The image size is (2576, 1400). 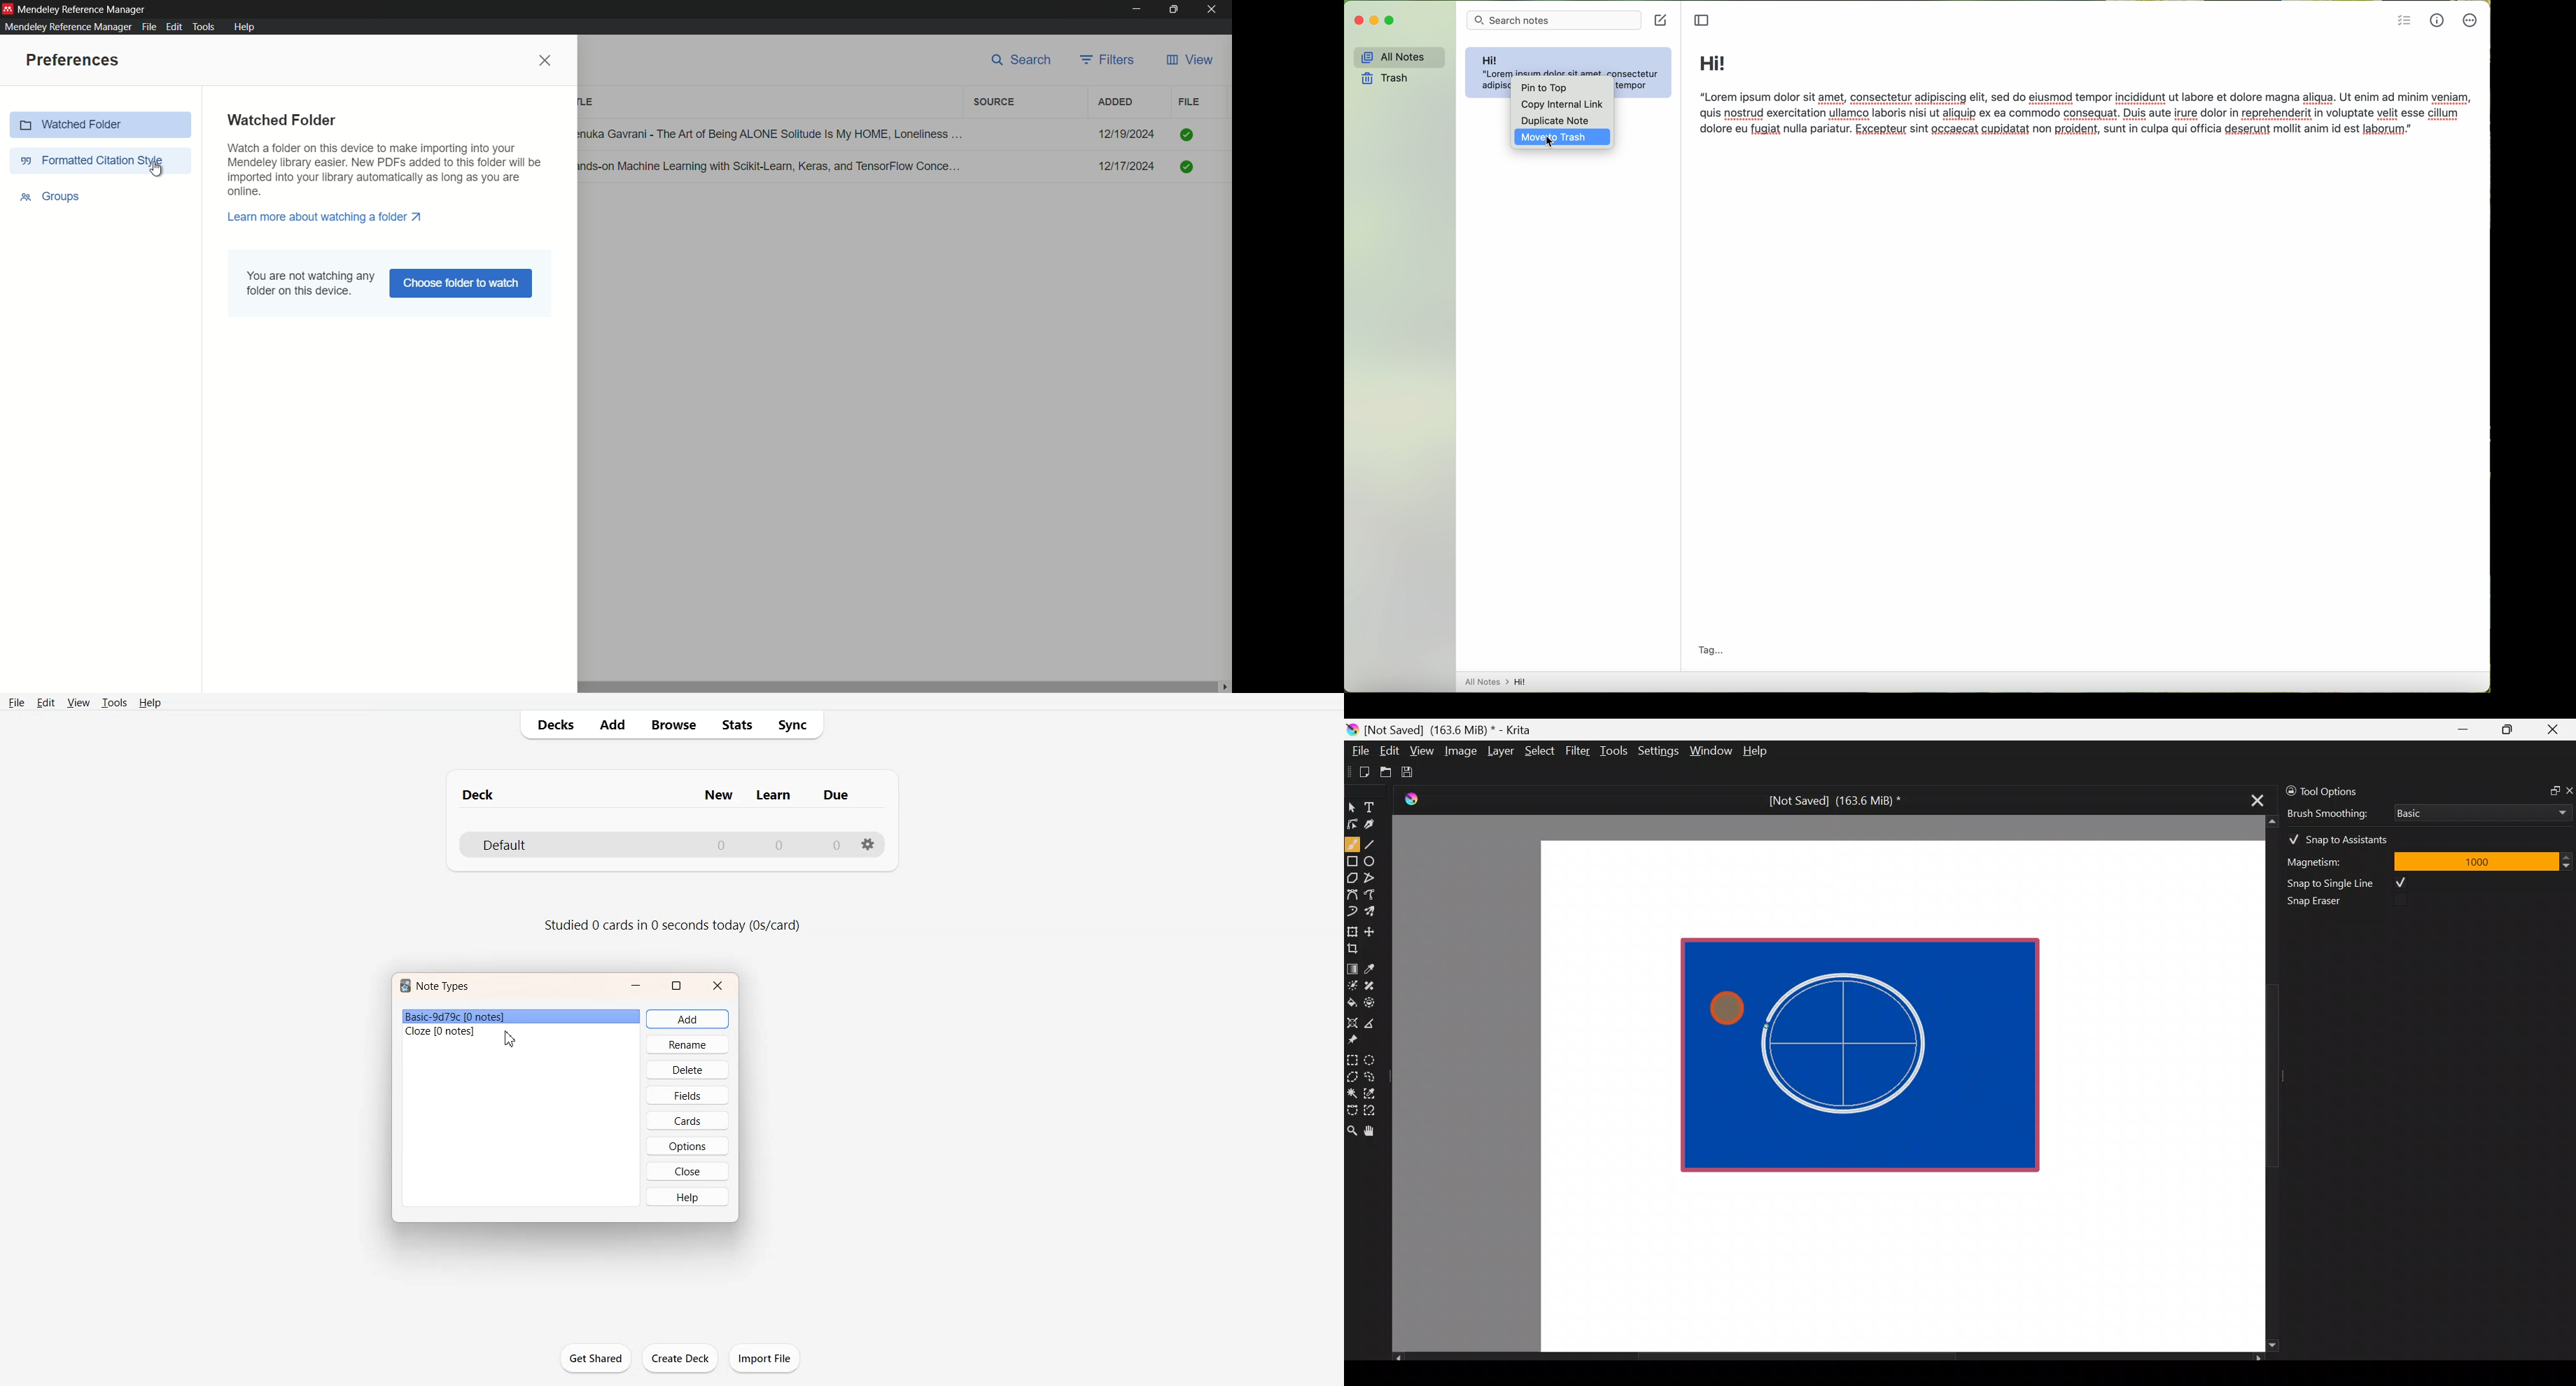 I want to click on Scroll bar, so click(x=1828, y=1358).